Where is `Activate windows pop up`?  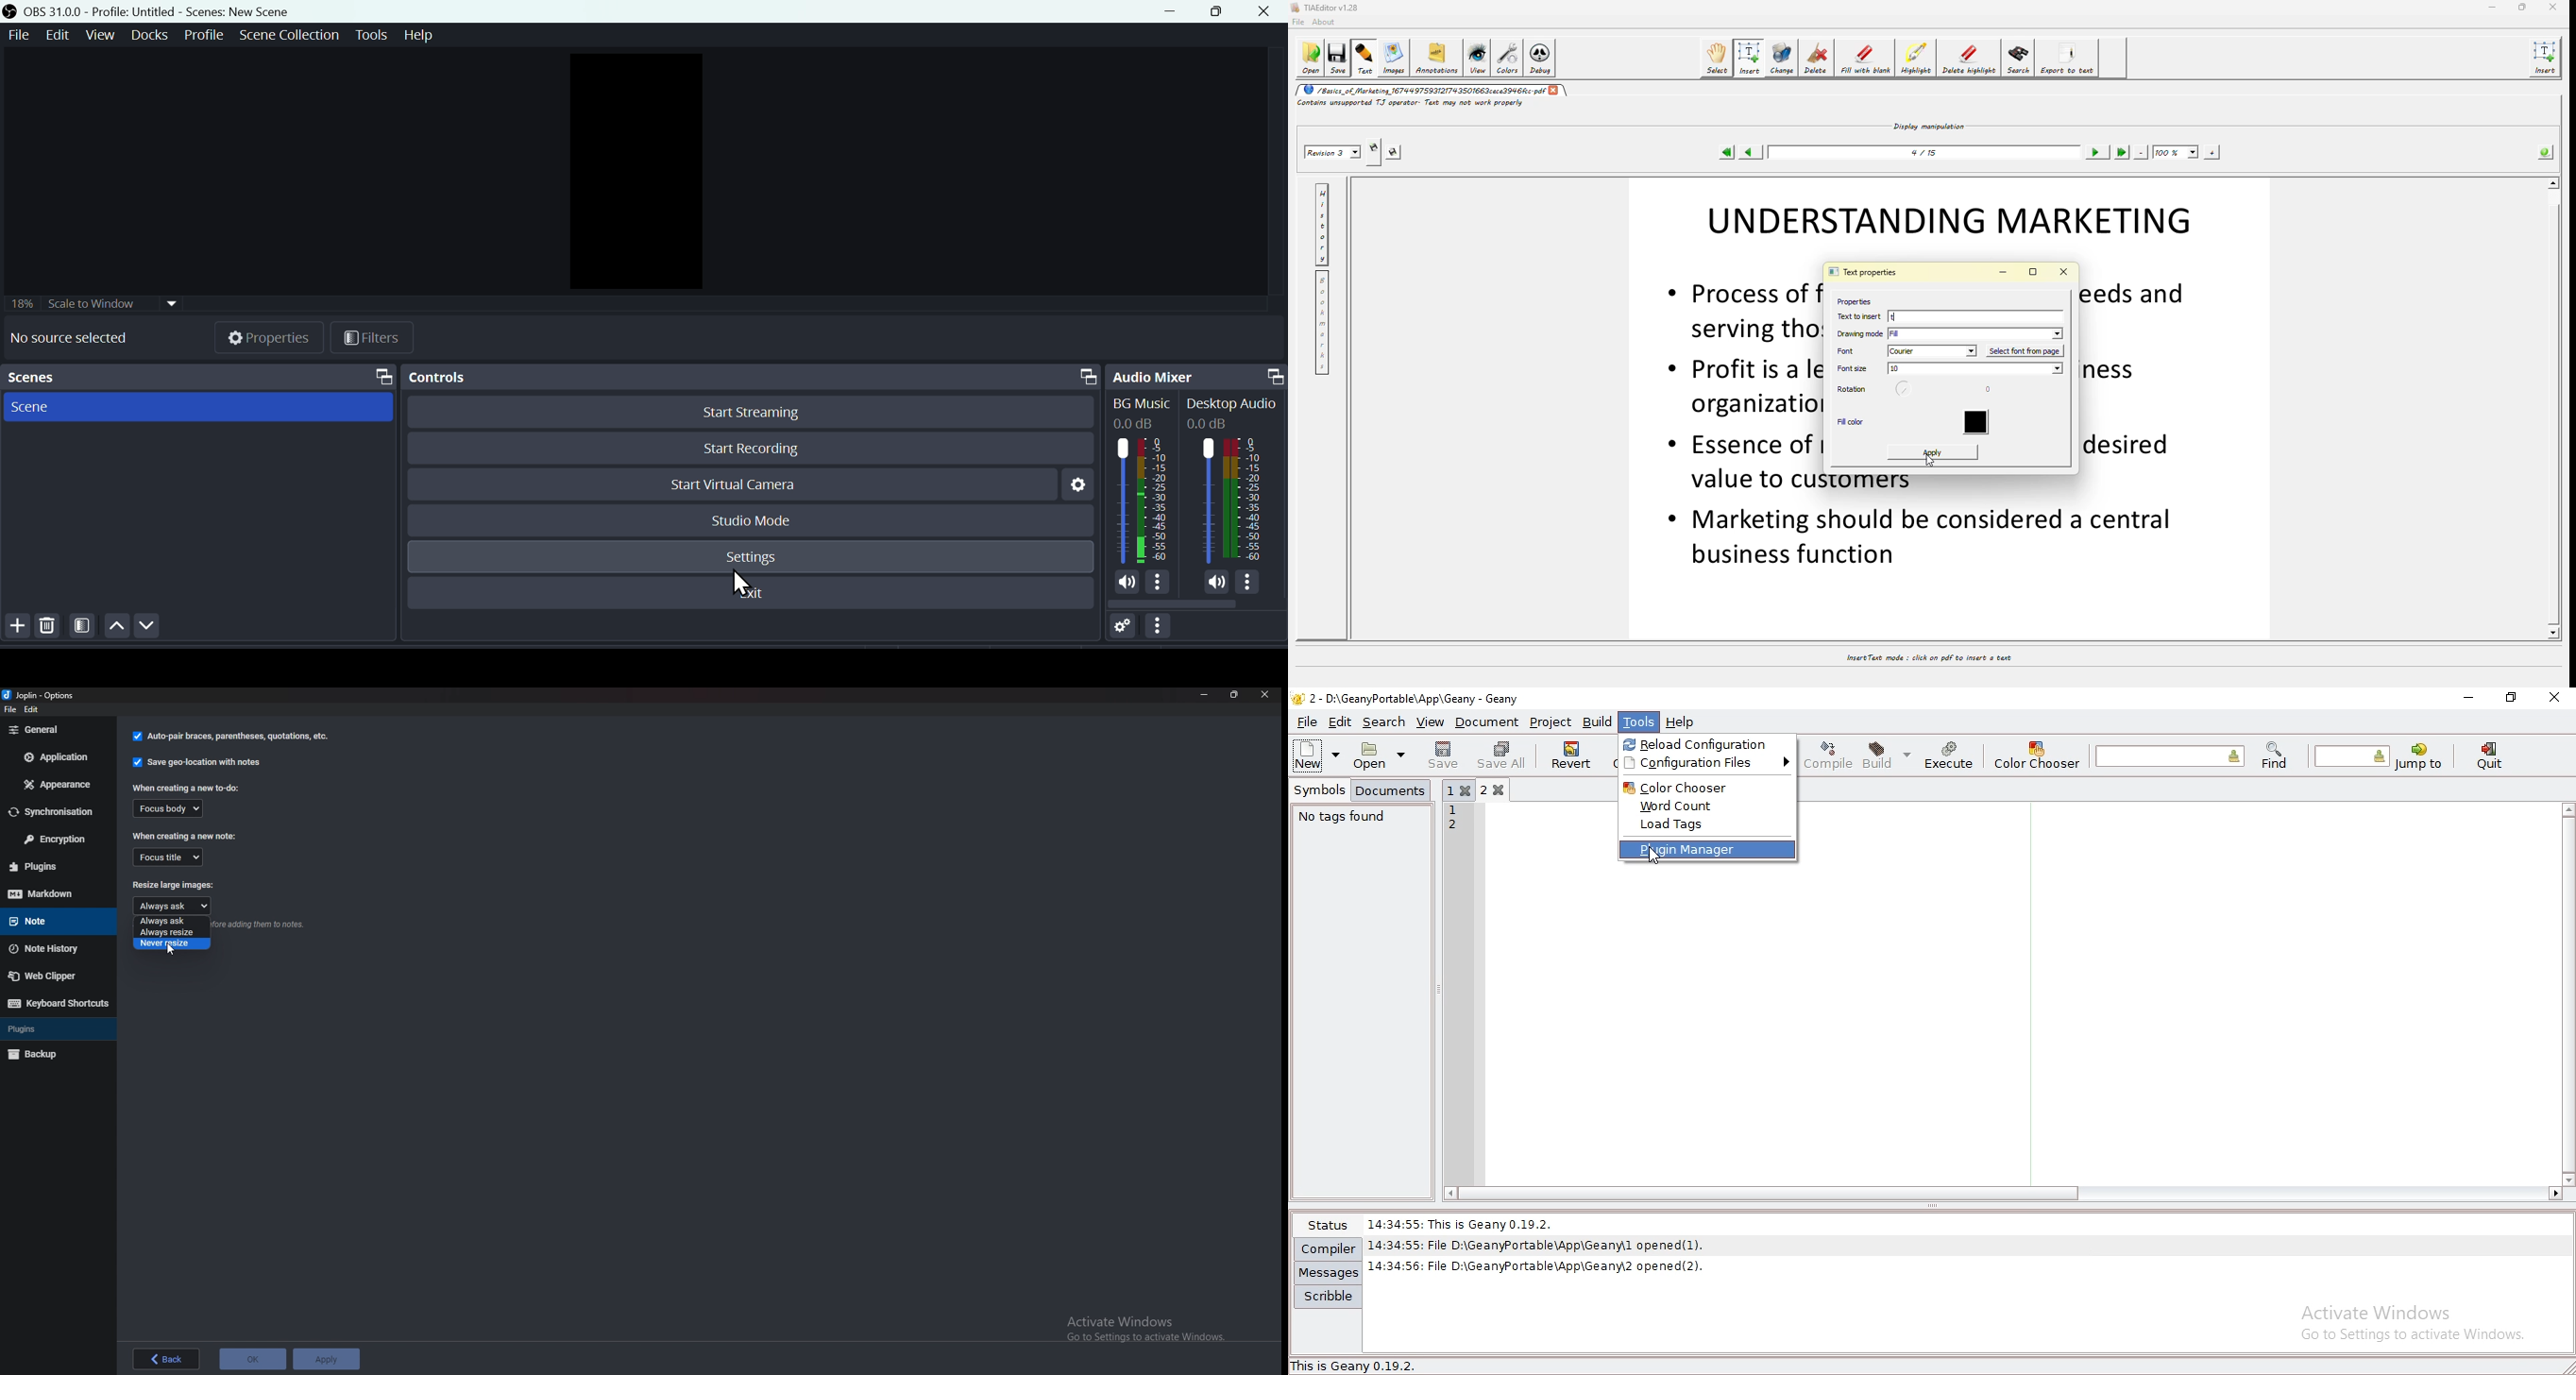
Activate windows pop up is located at coordinates (1150, 1326).